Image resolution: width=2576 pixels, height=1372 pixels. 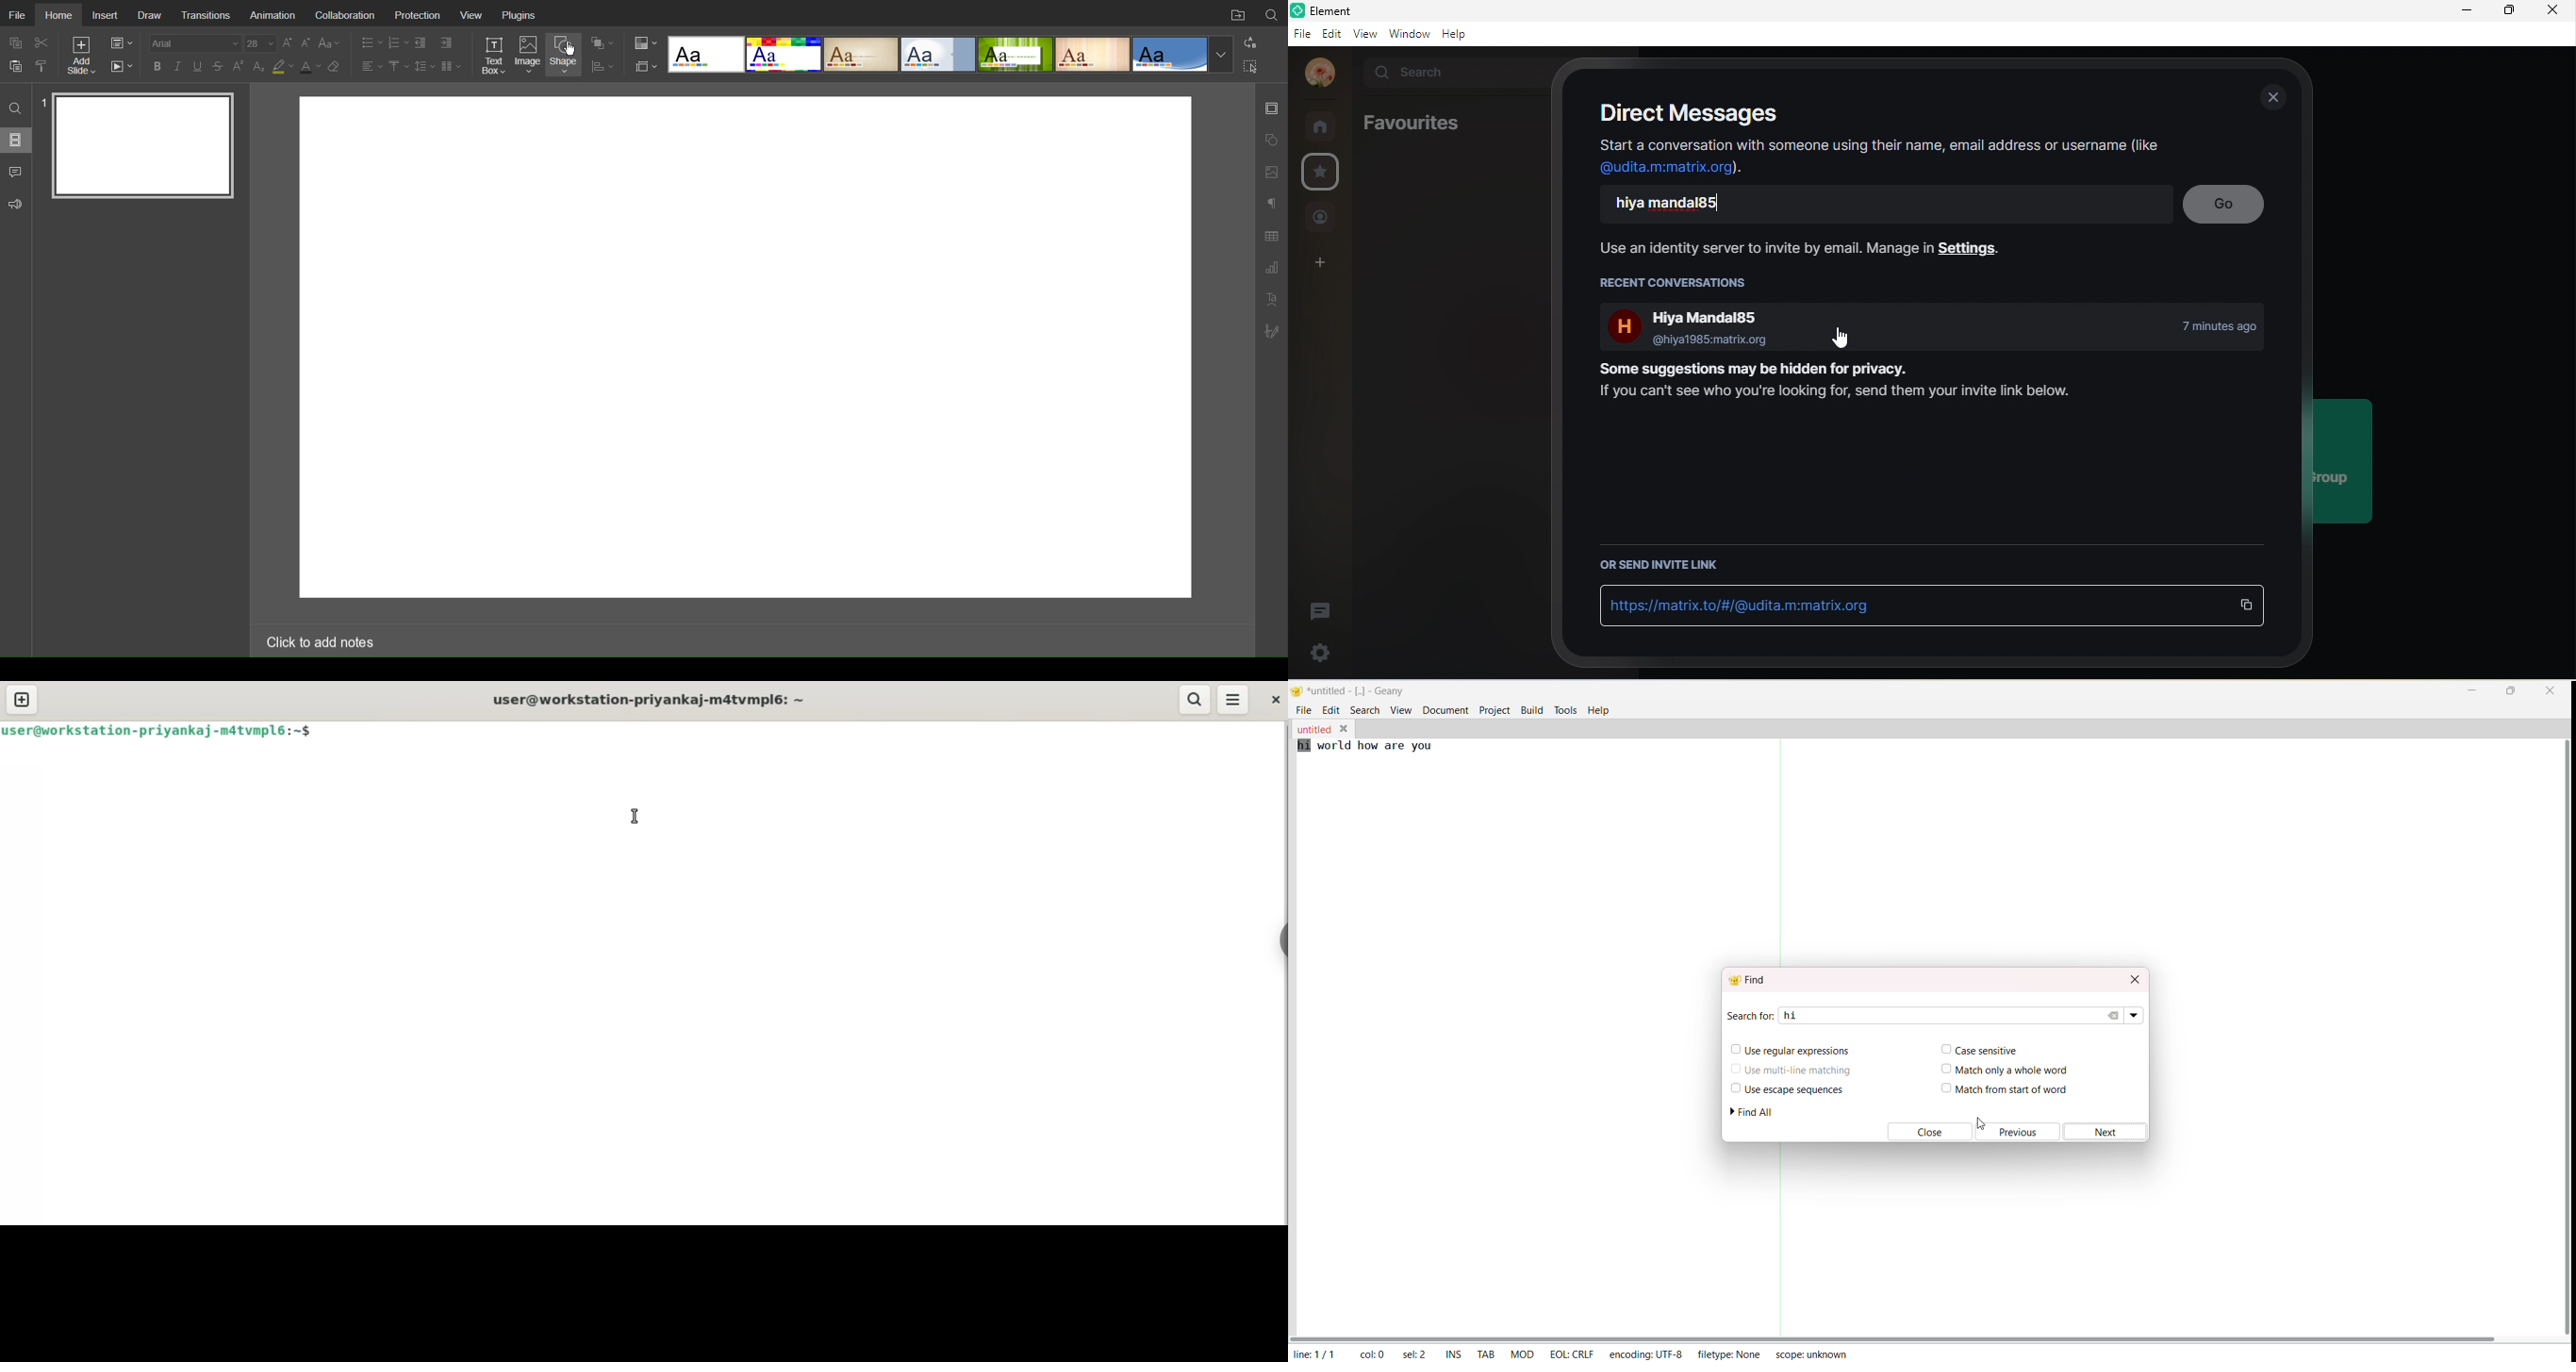 What do you see at coordinates (1792, 1048) in the screenshot?
I see `use regular expression` at bounding box center [1792, 1048].